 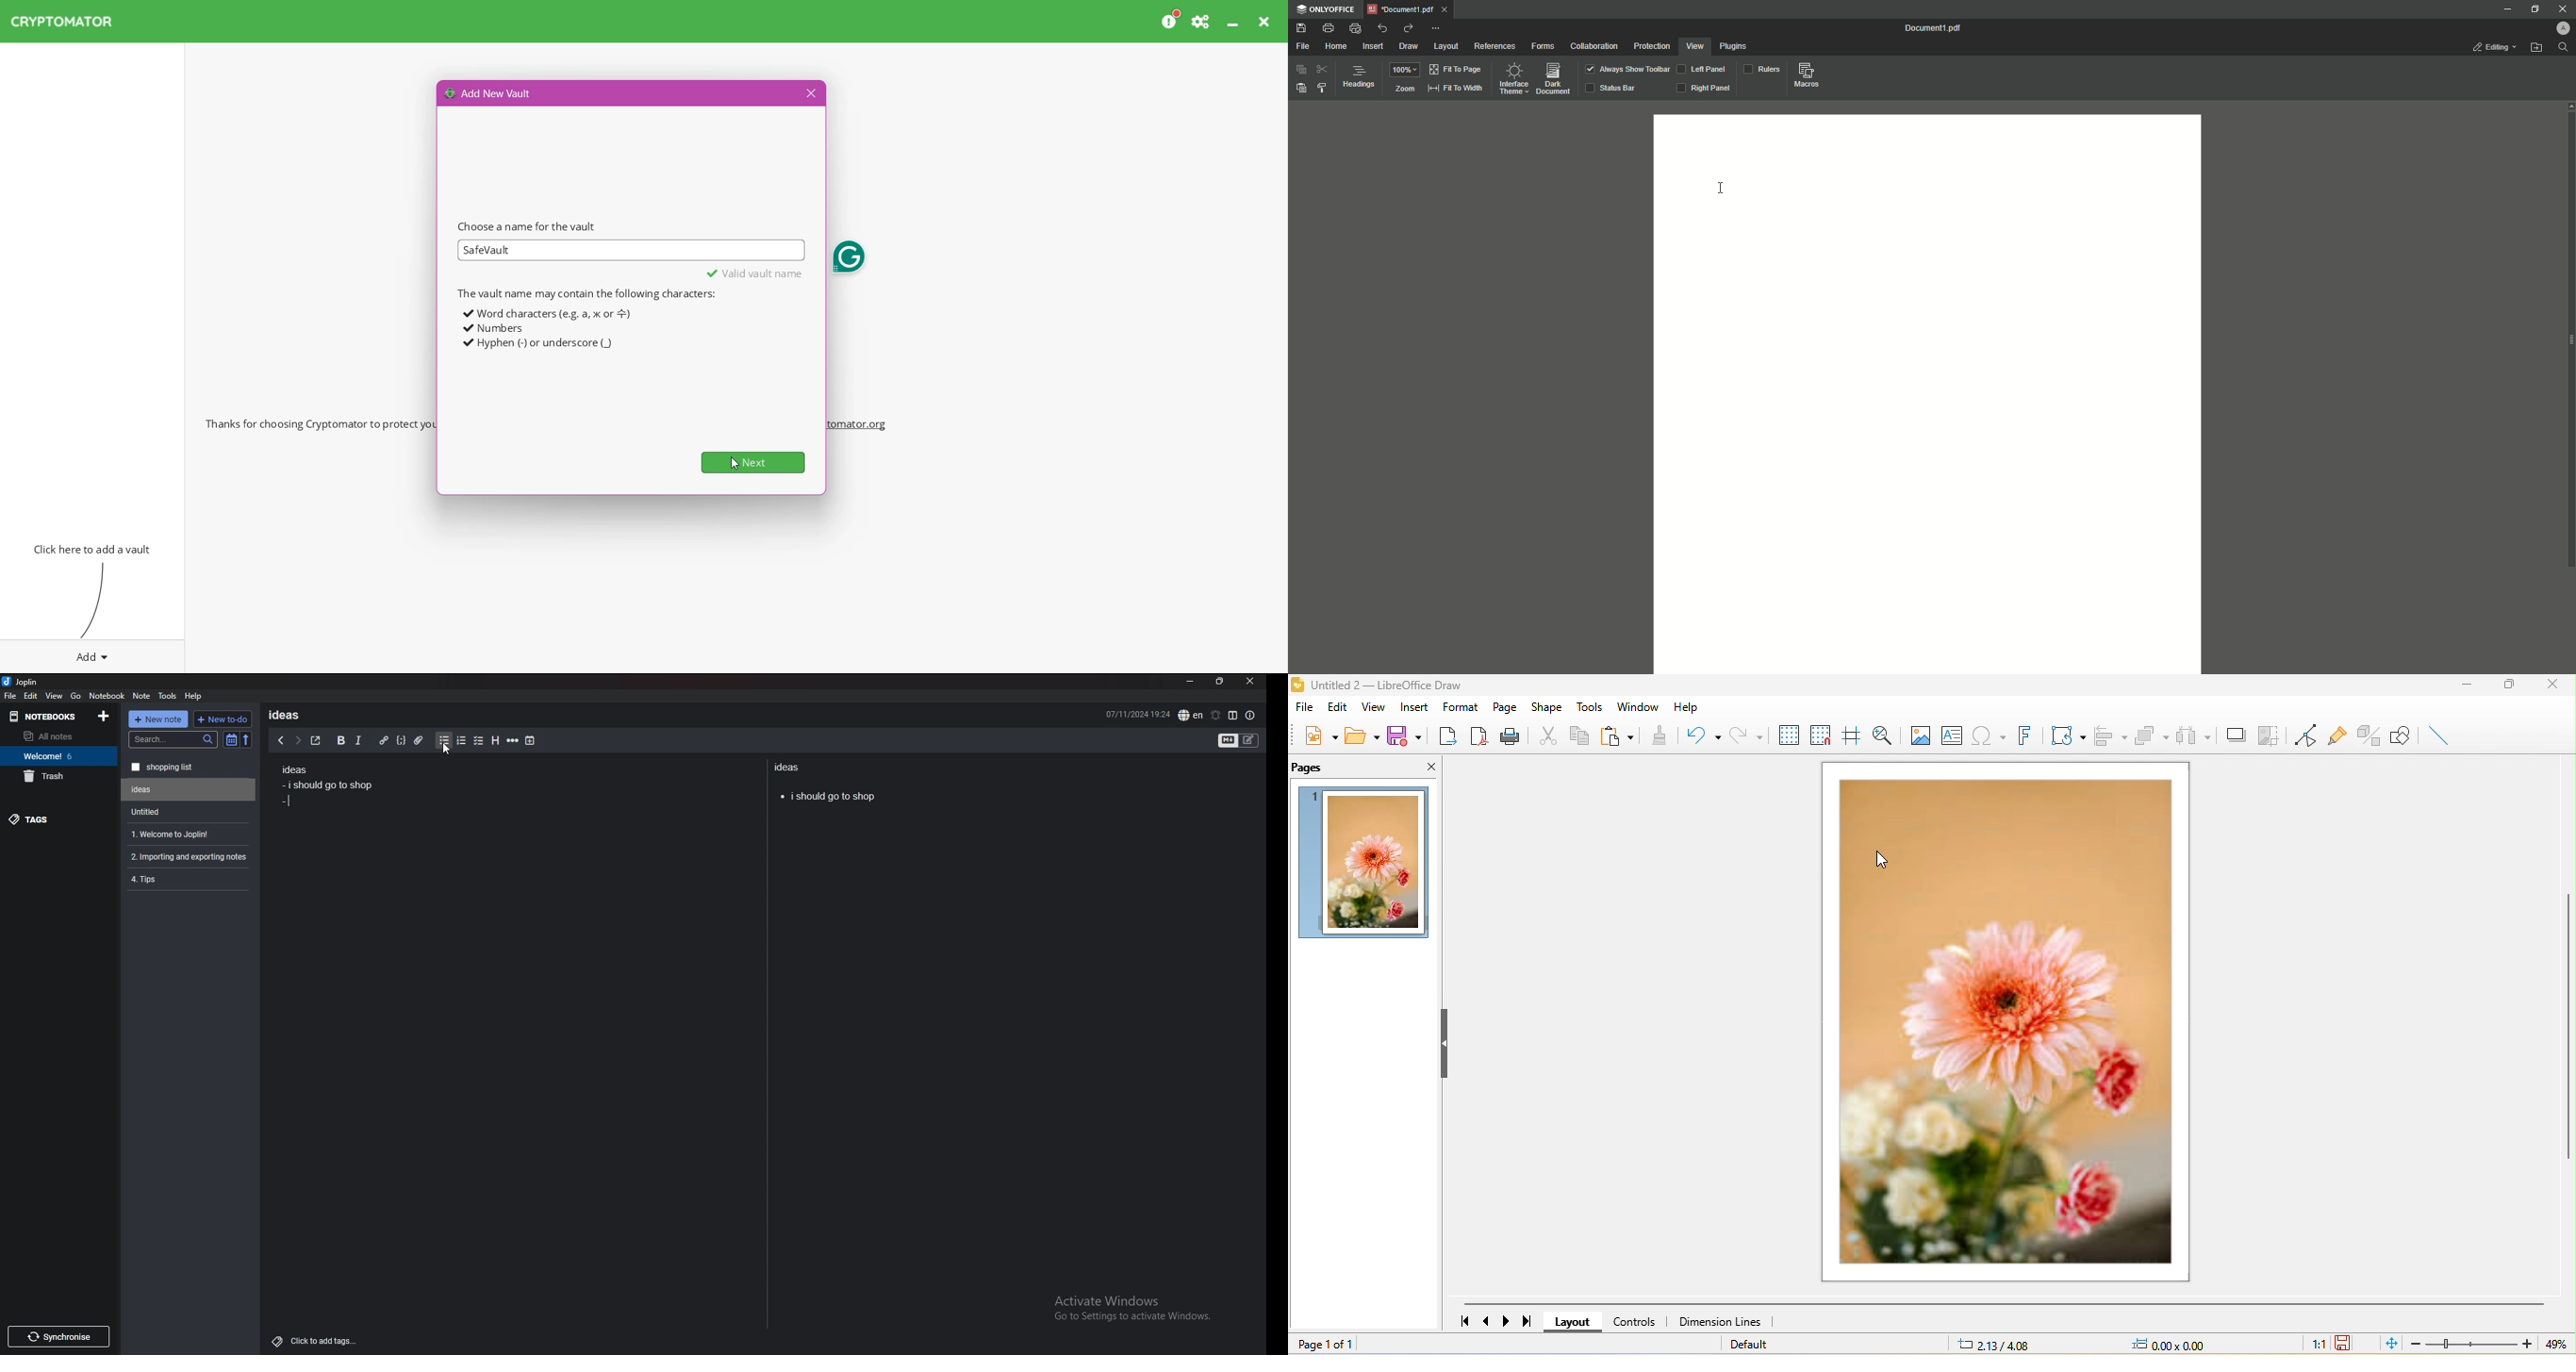 I want to click on go, so click(x=76, y=695).